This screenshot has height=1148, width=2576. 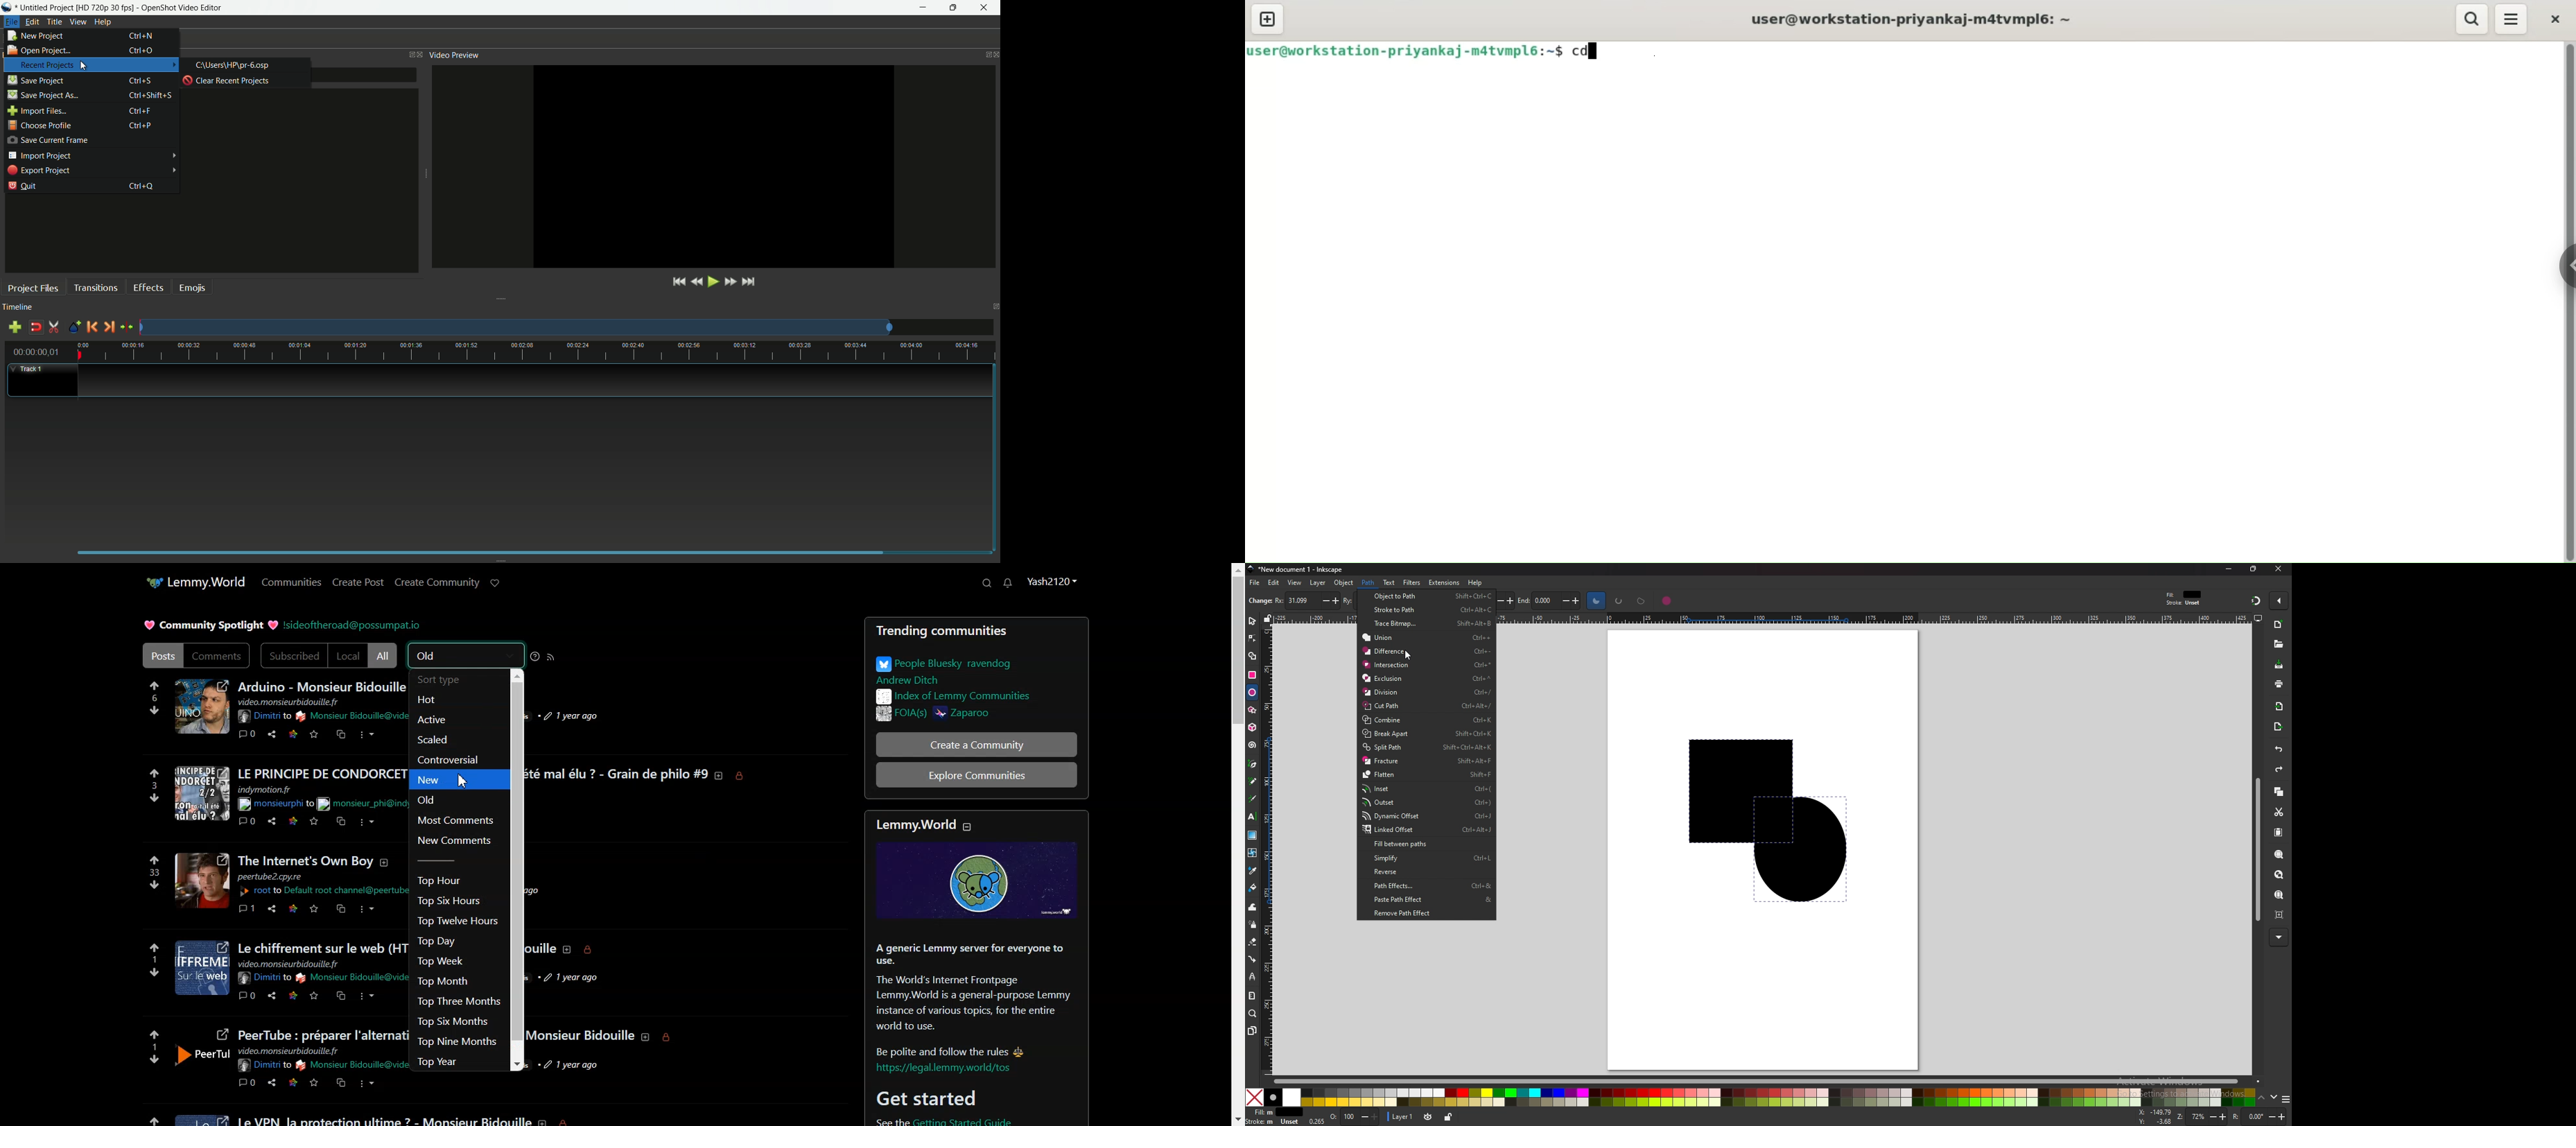 What do you see at coordinates (1431, 860) in the screenshot?
I see `Simplify` at bounding box center [1431, 860].